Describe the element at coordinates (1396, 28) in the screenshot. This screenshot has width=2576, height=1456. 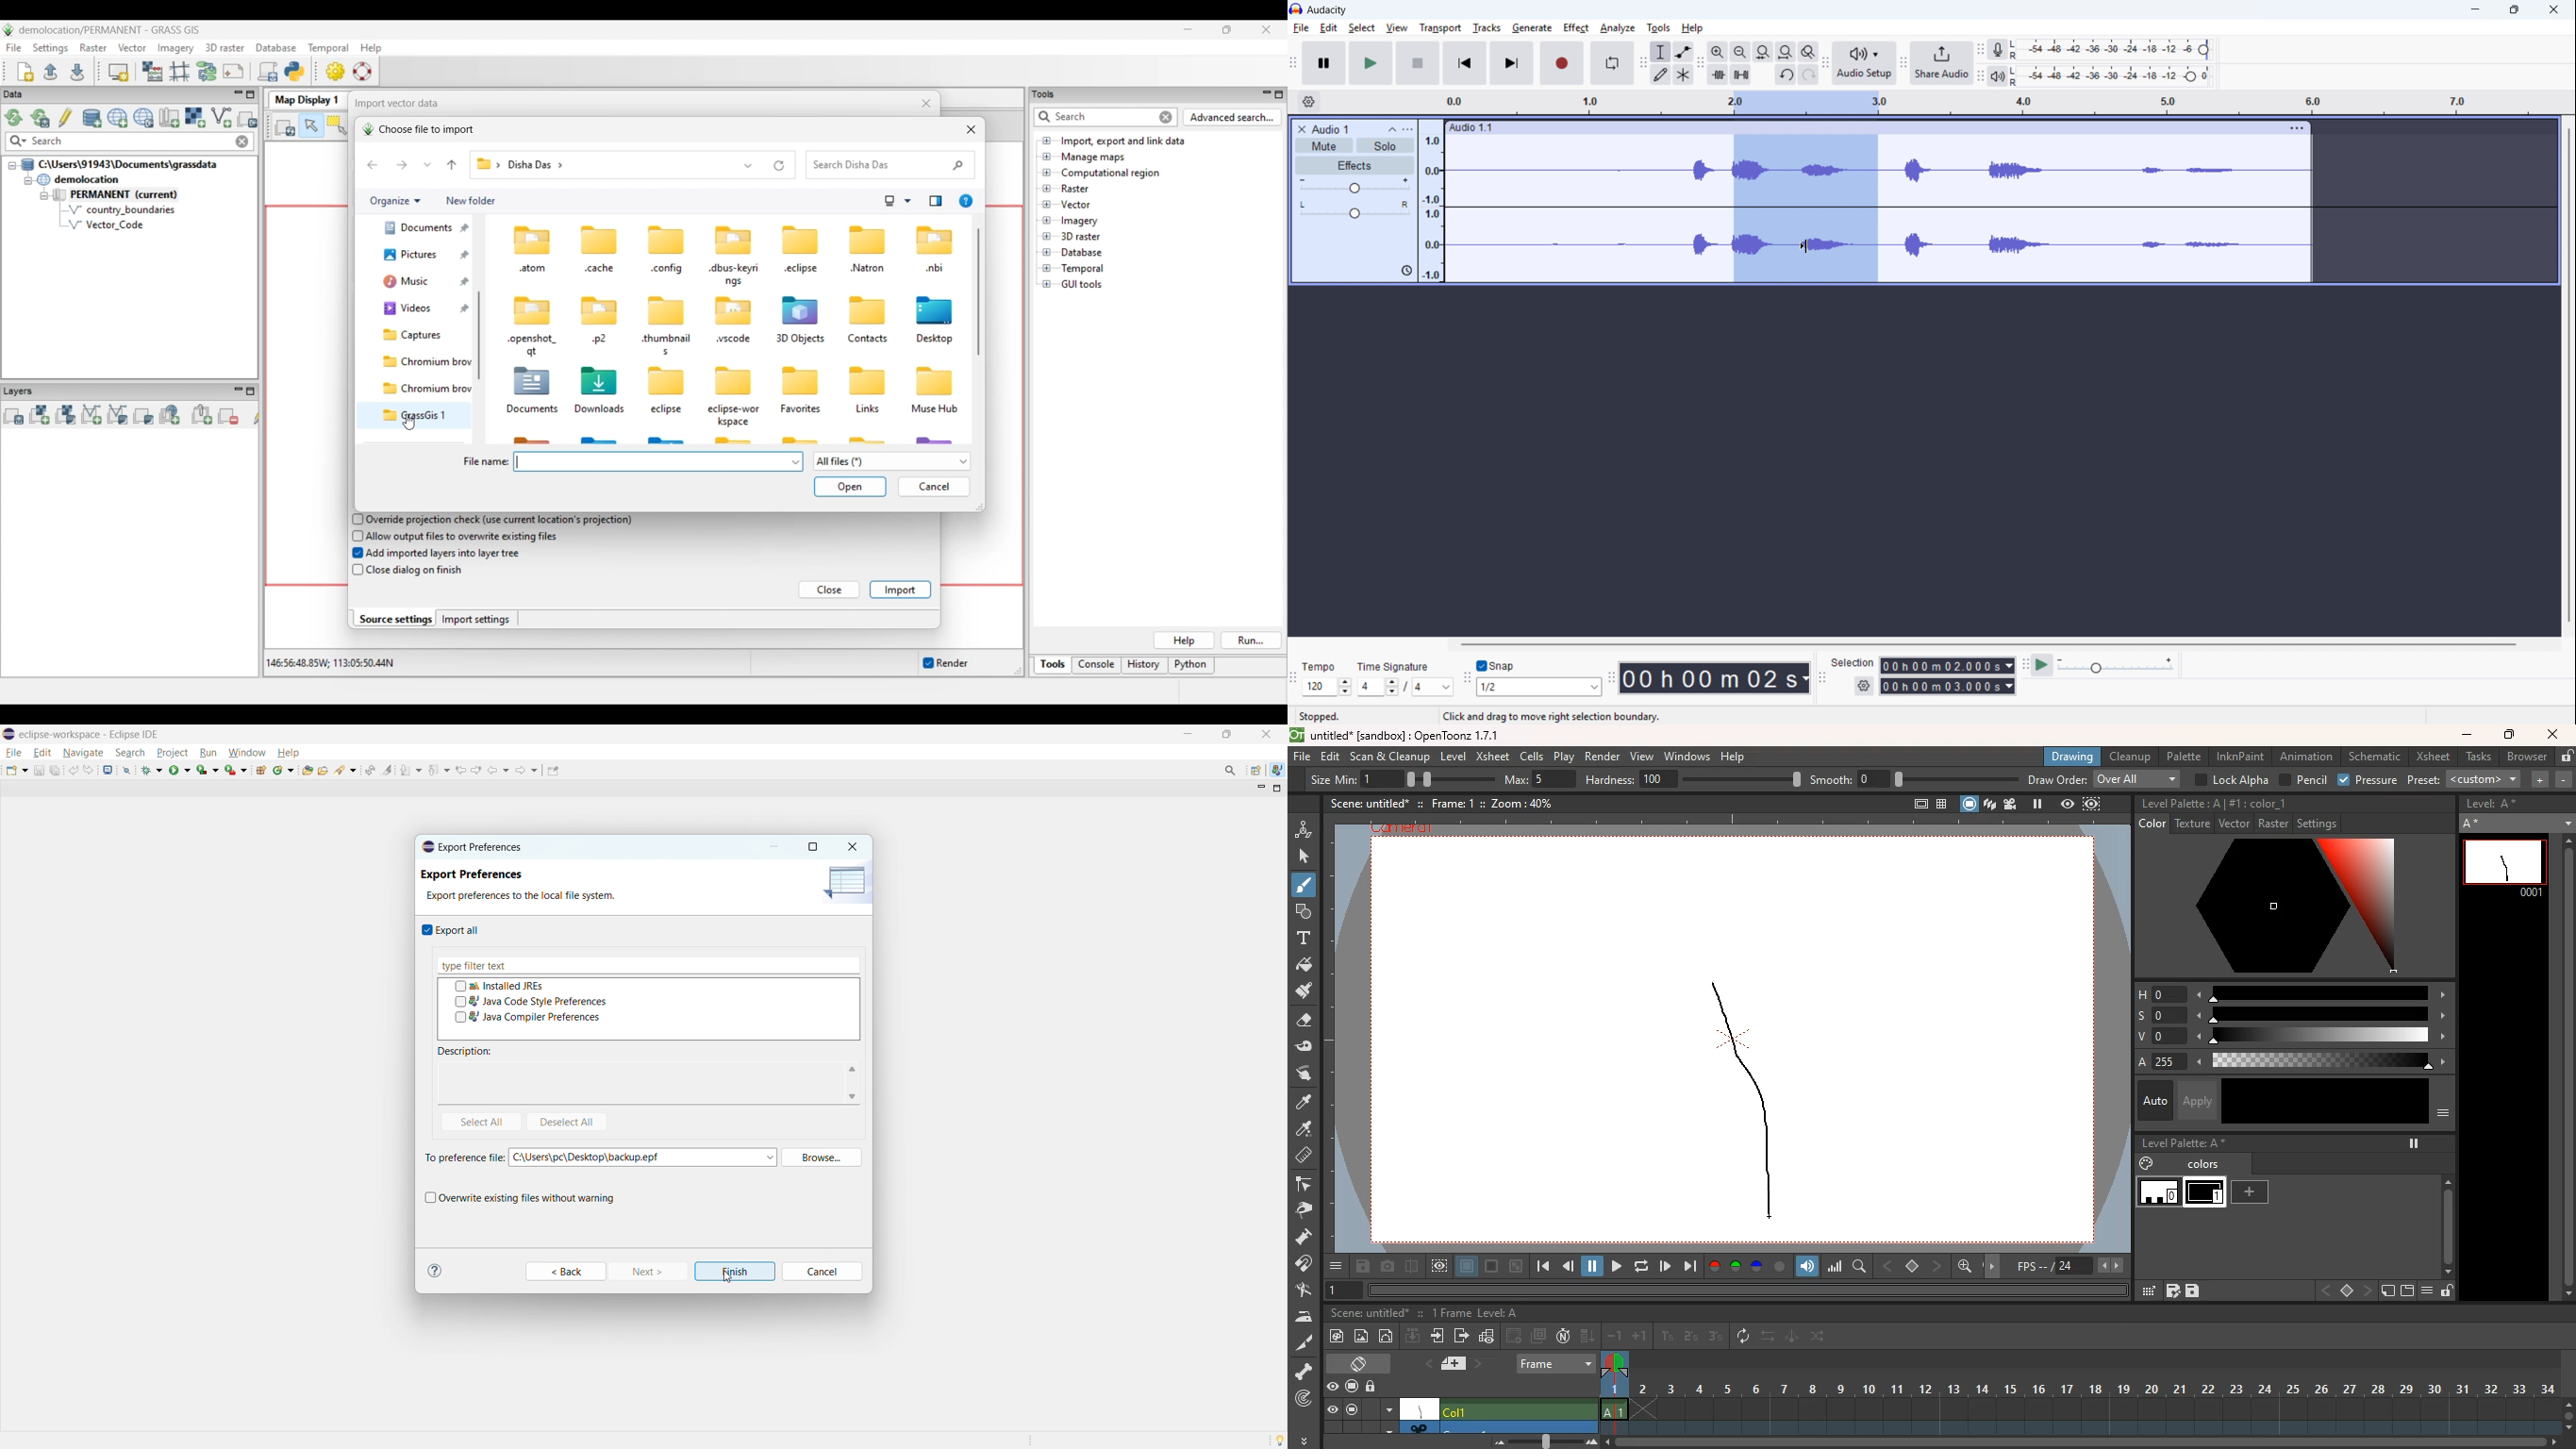
I see `View` at that location.